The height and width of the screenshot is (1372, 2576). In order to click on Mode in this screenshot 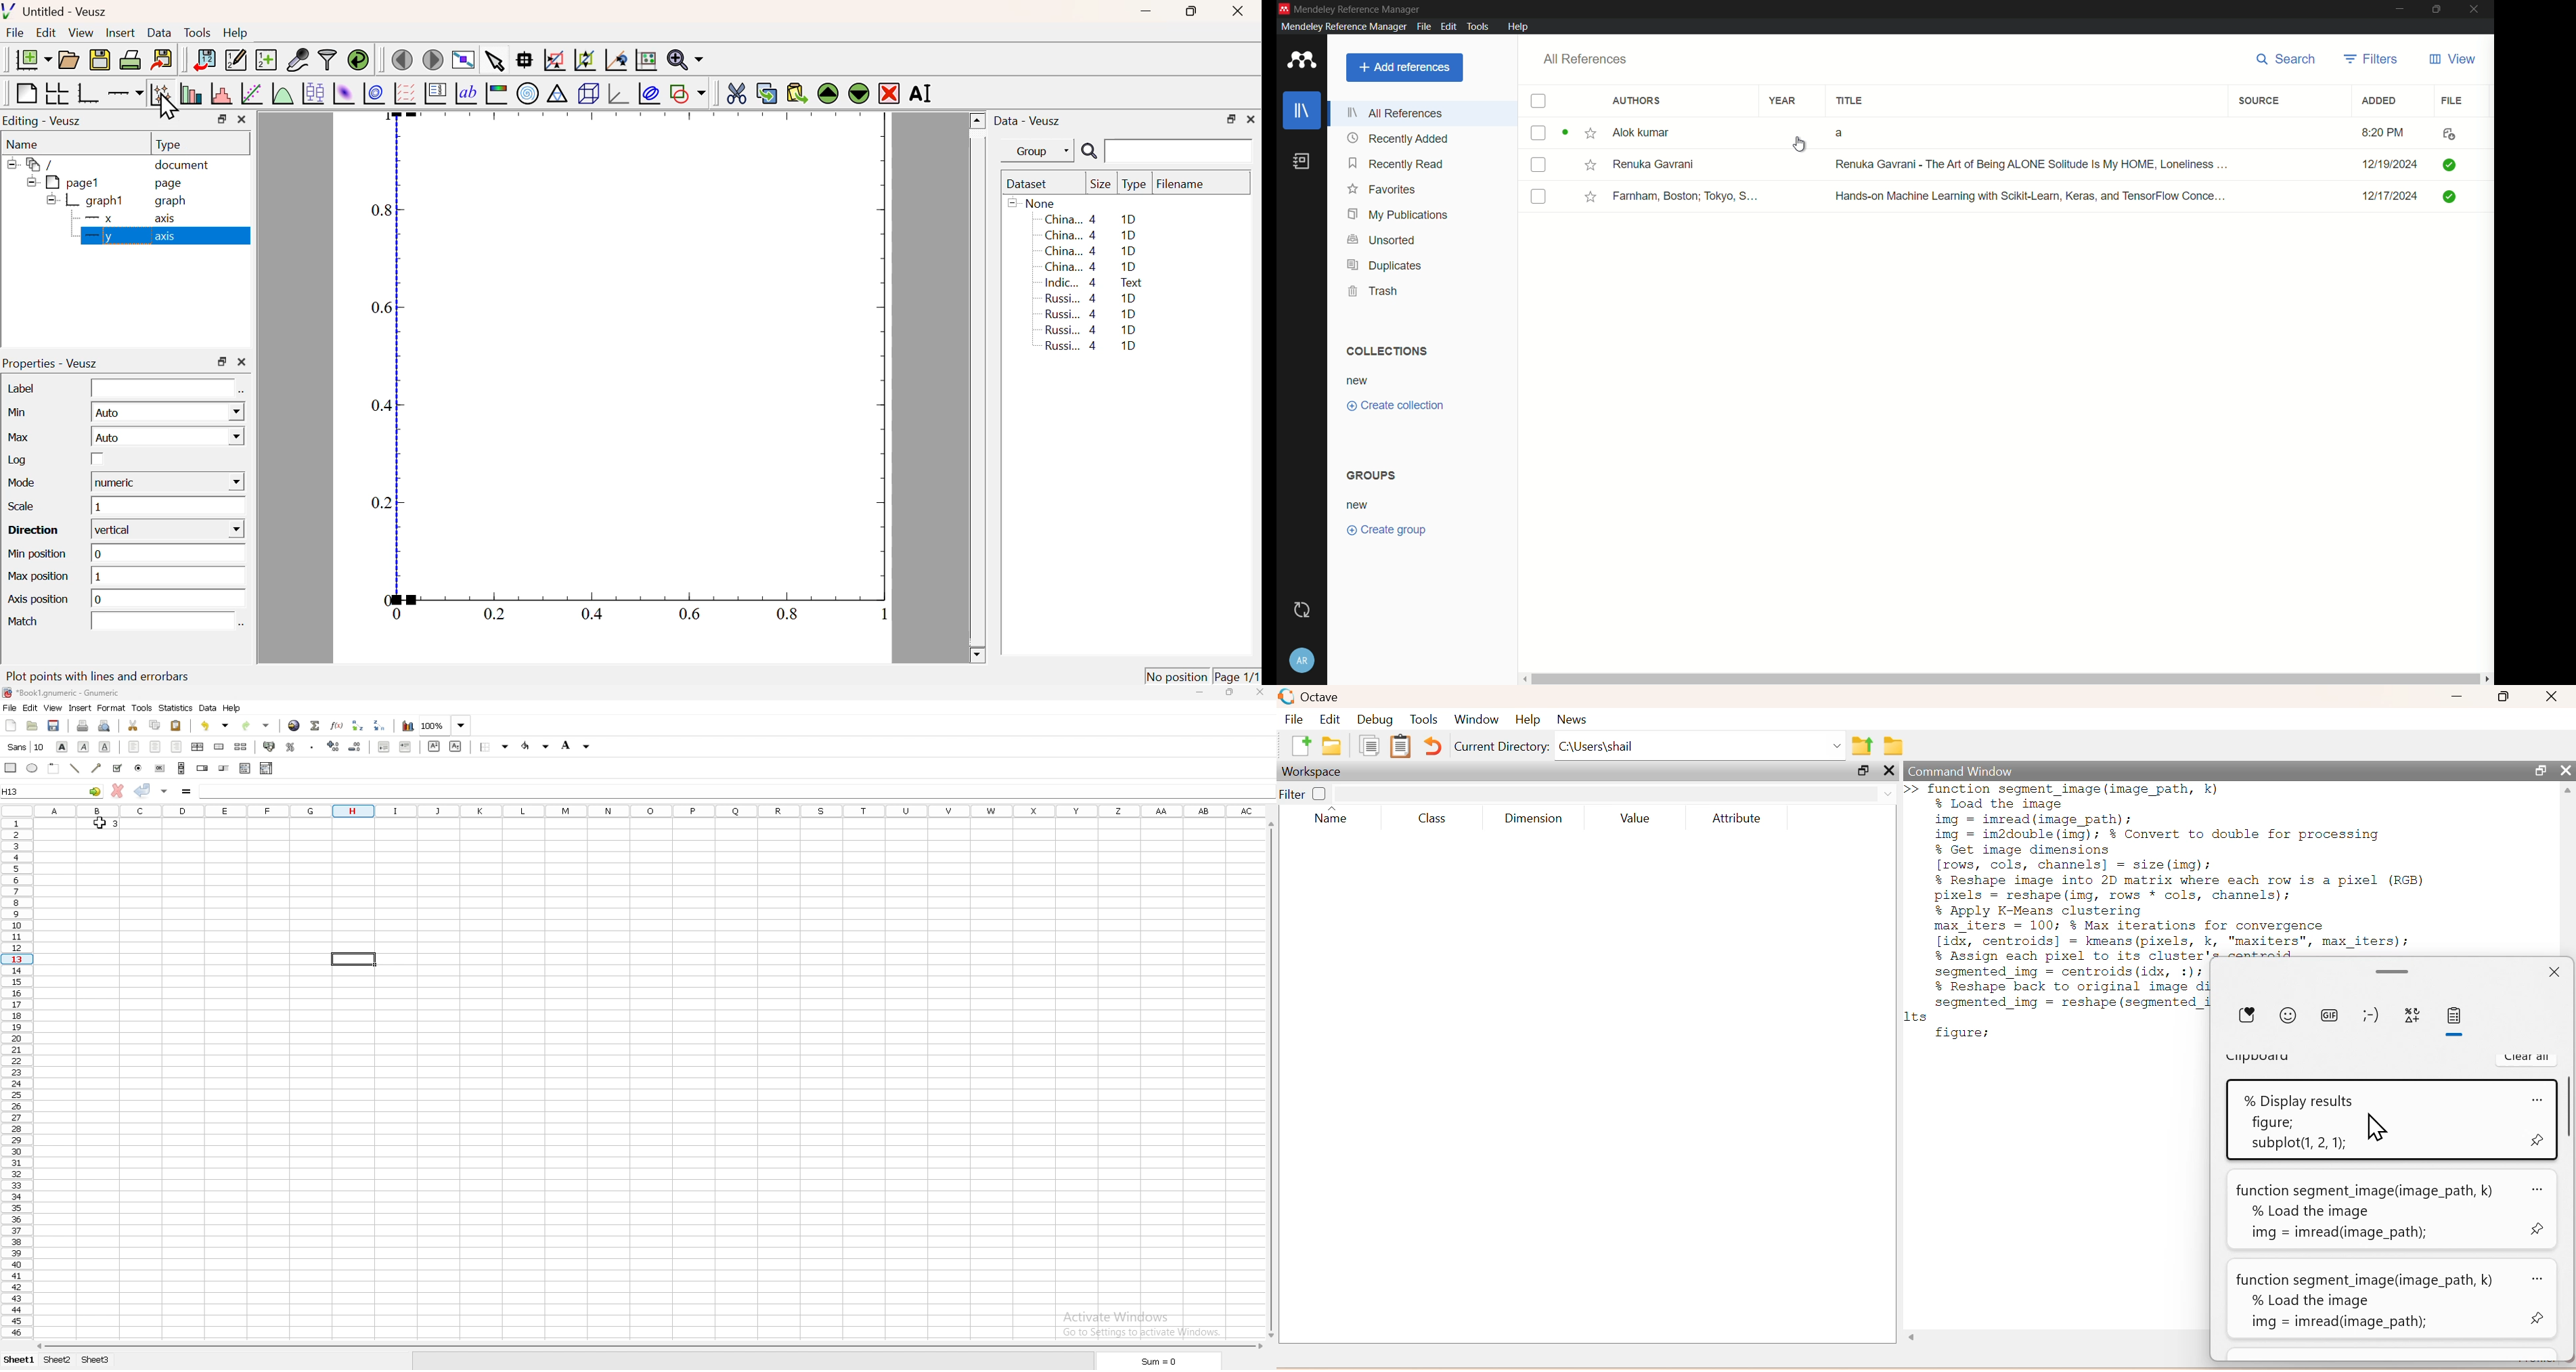, I will do `click(25, 484)`.